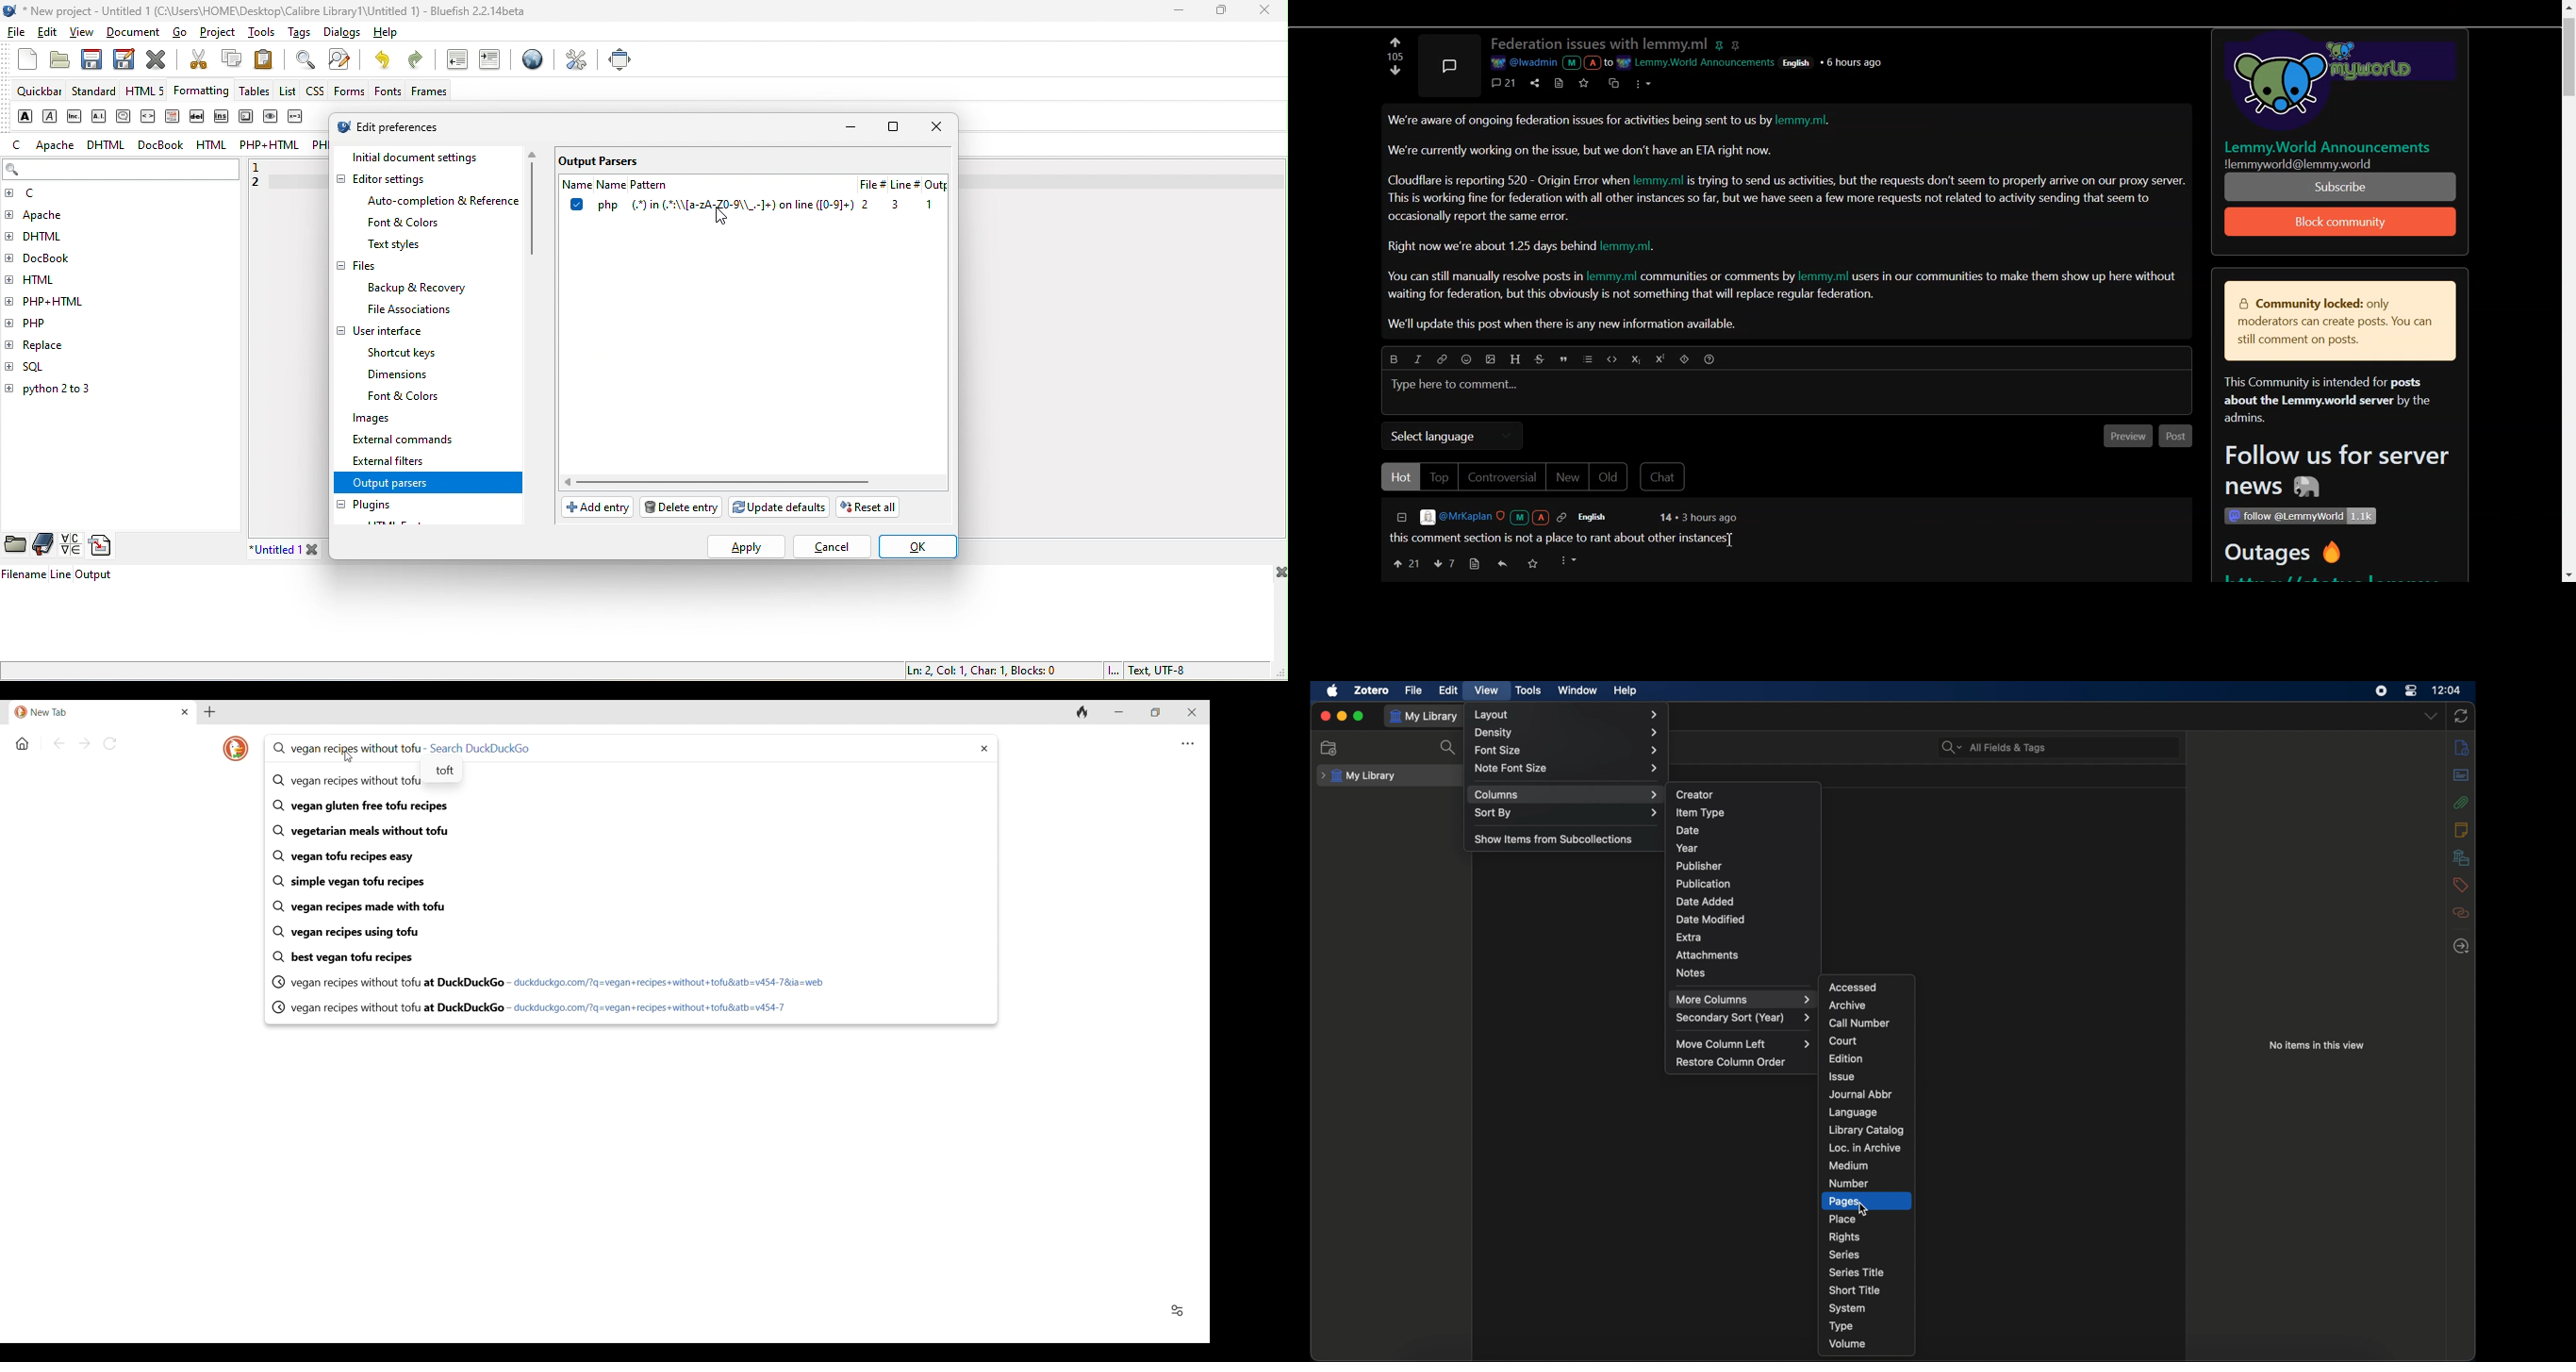 The width and height of the screenshot is (2576, 1372). I want to click on layout, so click(1569, 713).